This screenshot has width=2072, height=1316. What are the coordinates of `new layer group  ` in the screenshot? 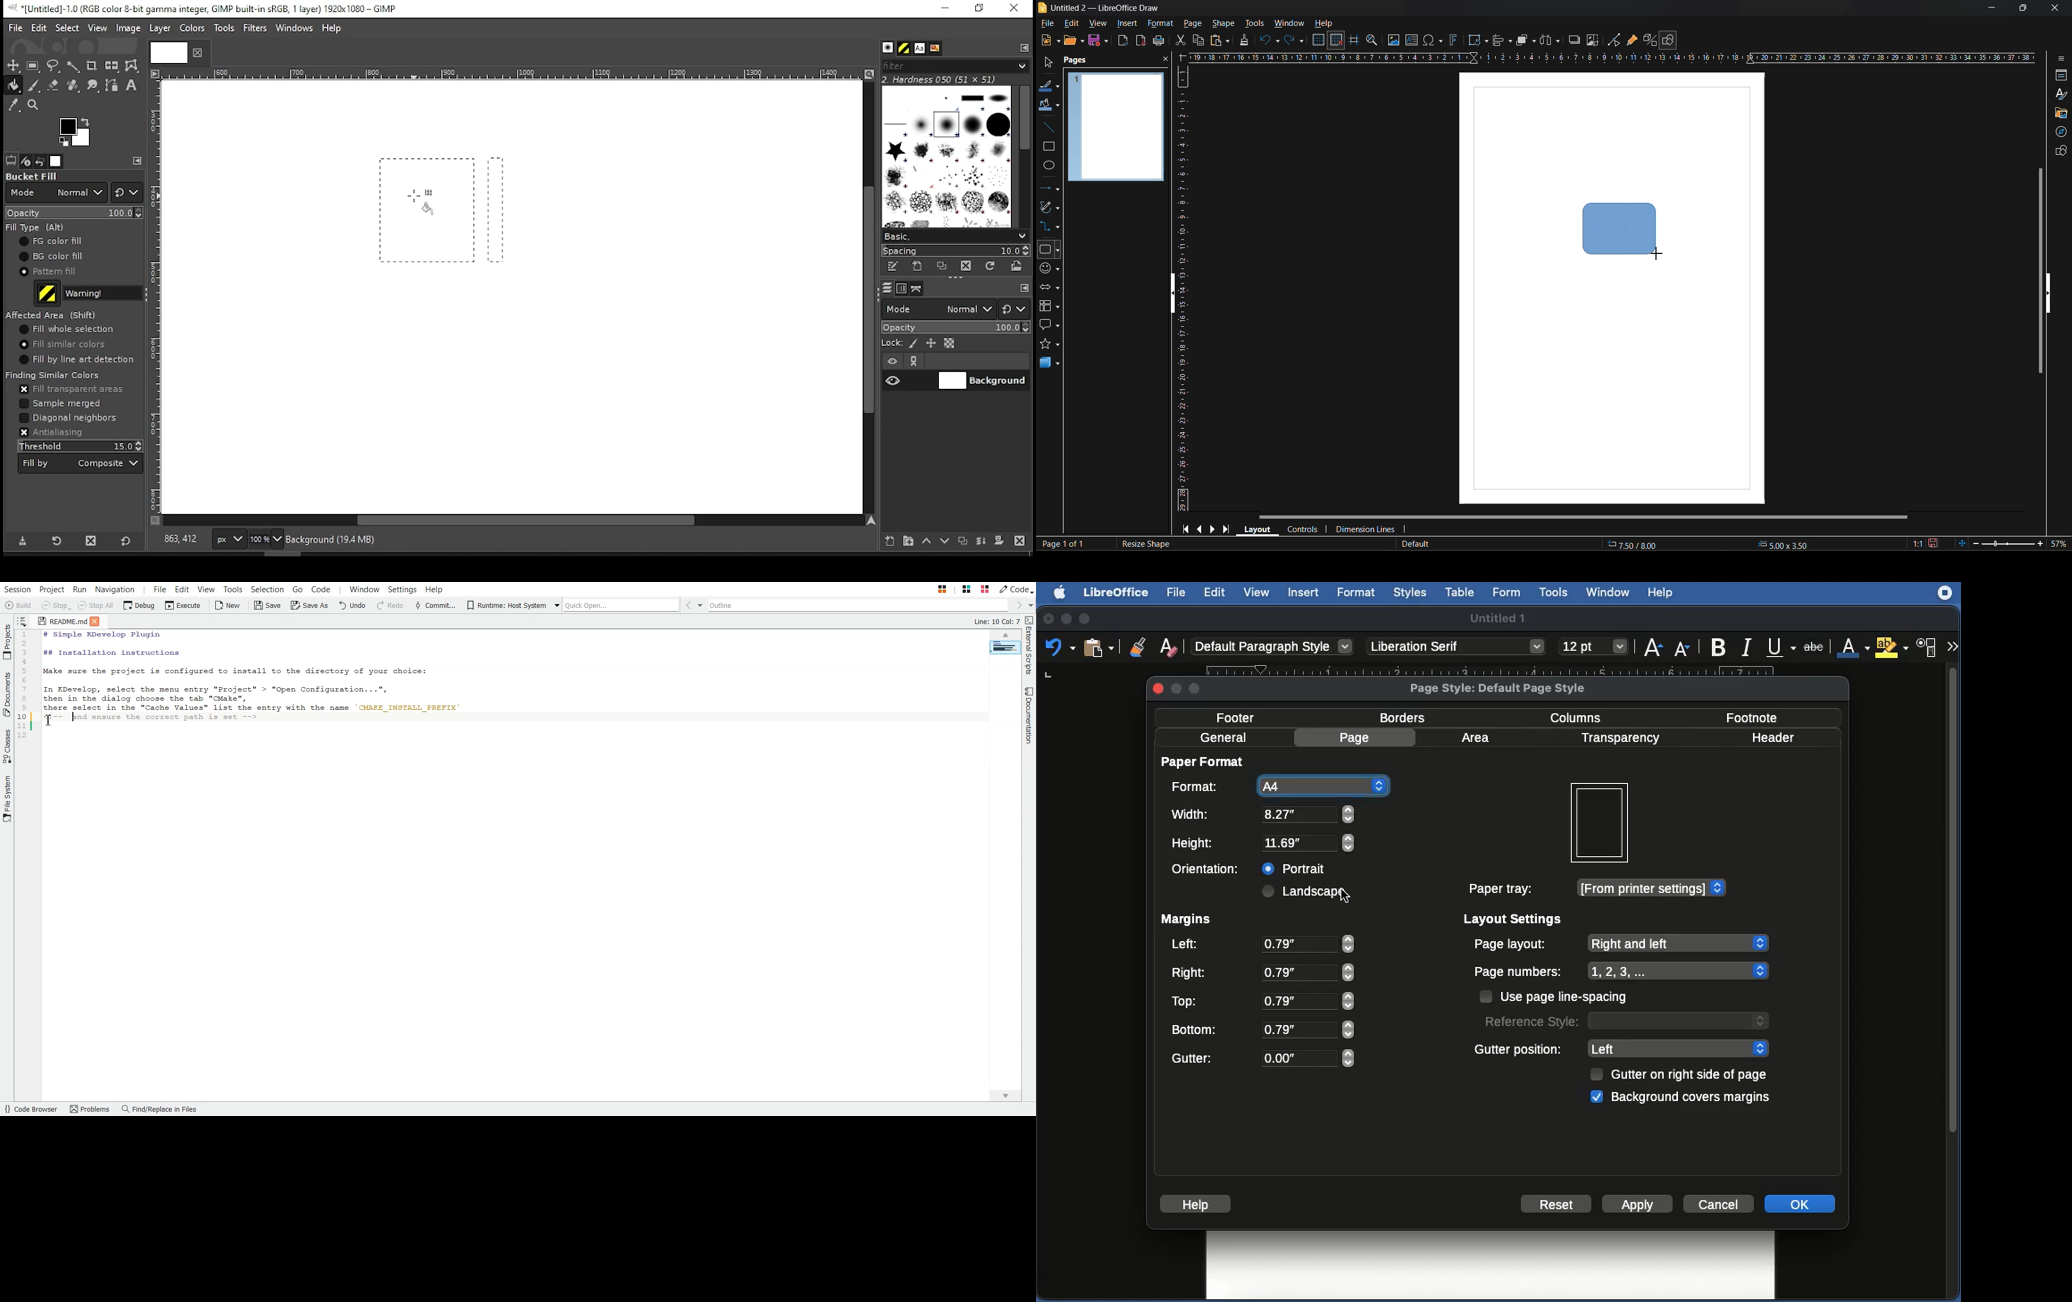 It's located at (907, 541).